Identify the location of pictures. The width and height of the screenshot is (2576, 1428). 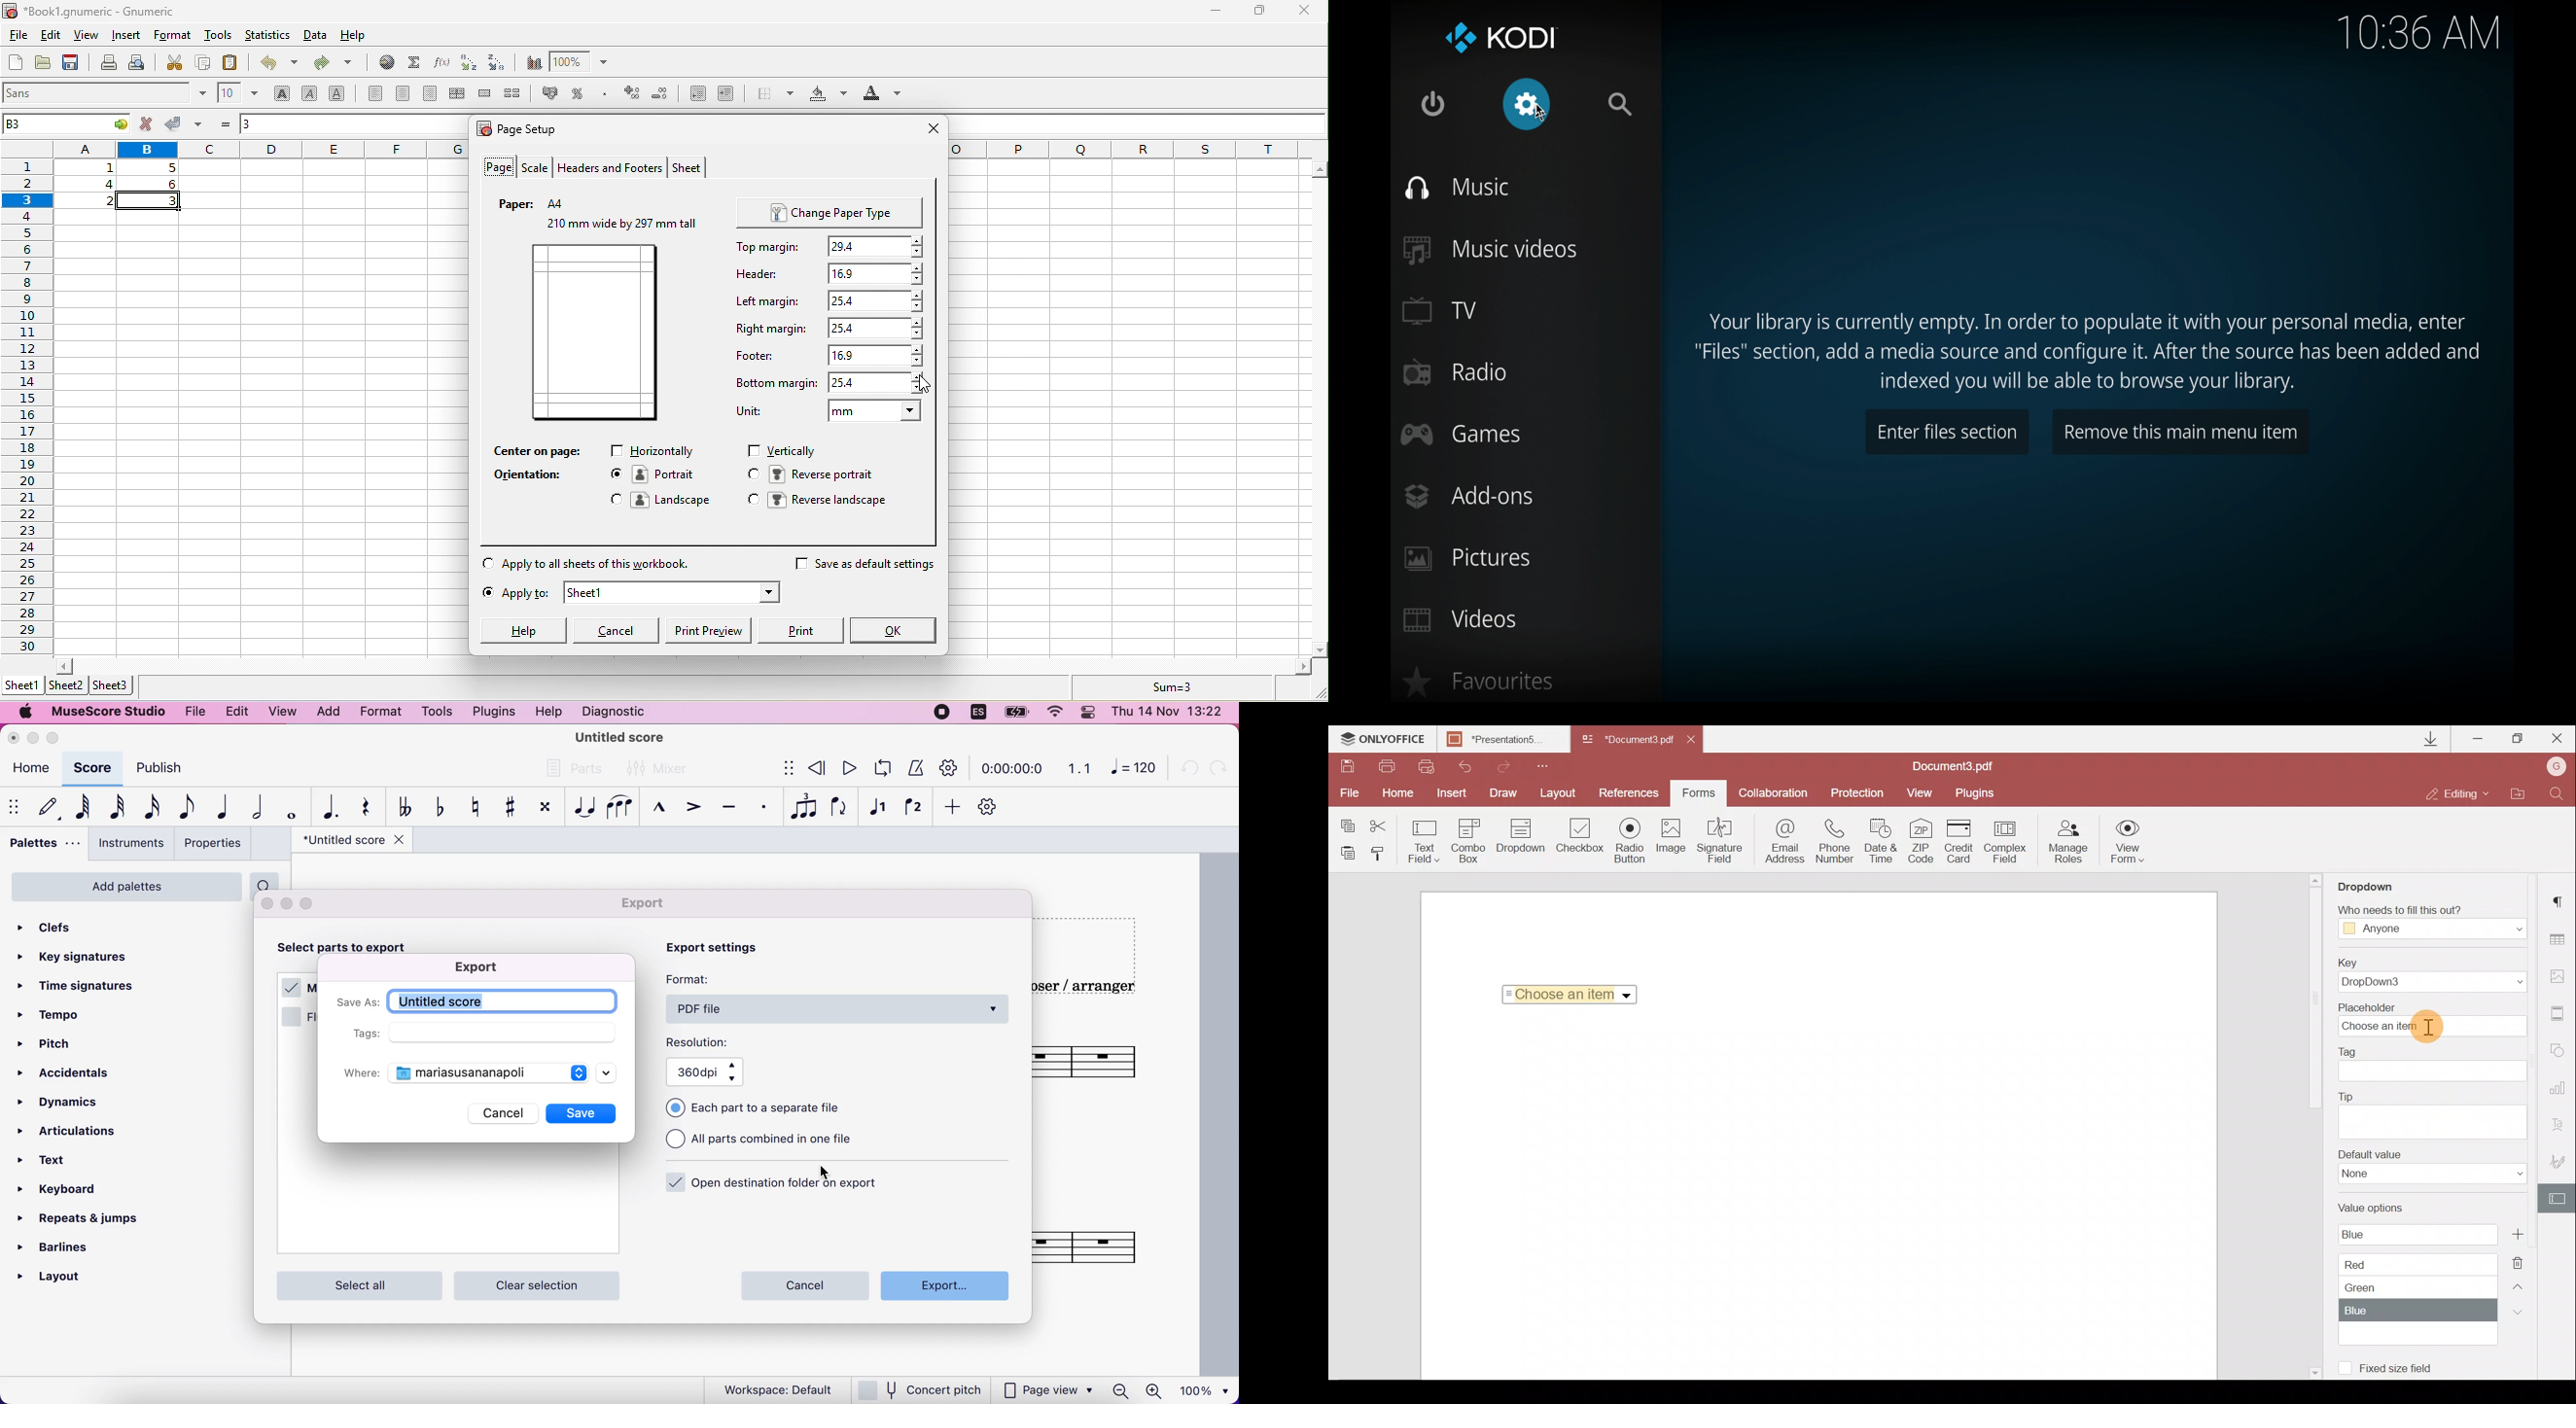
(1471, 559).